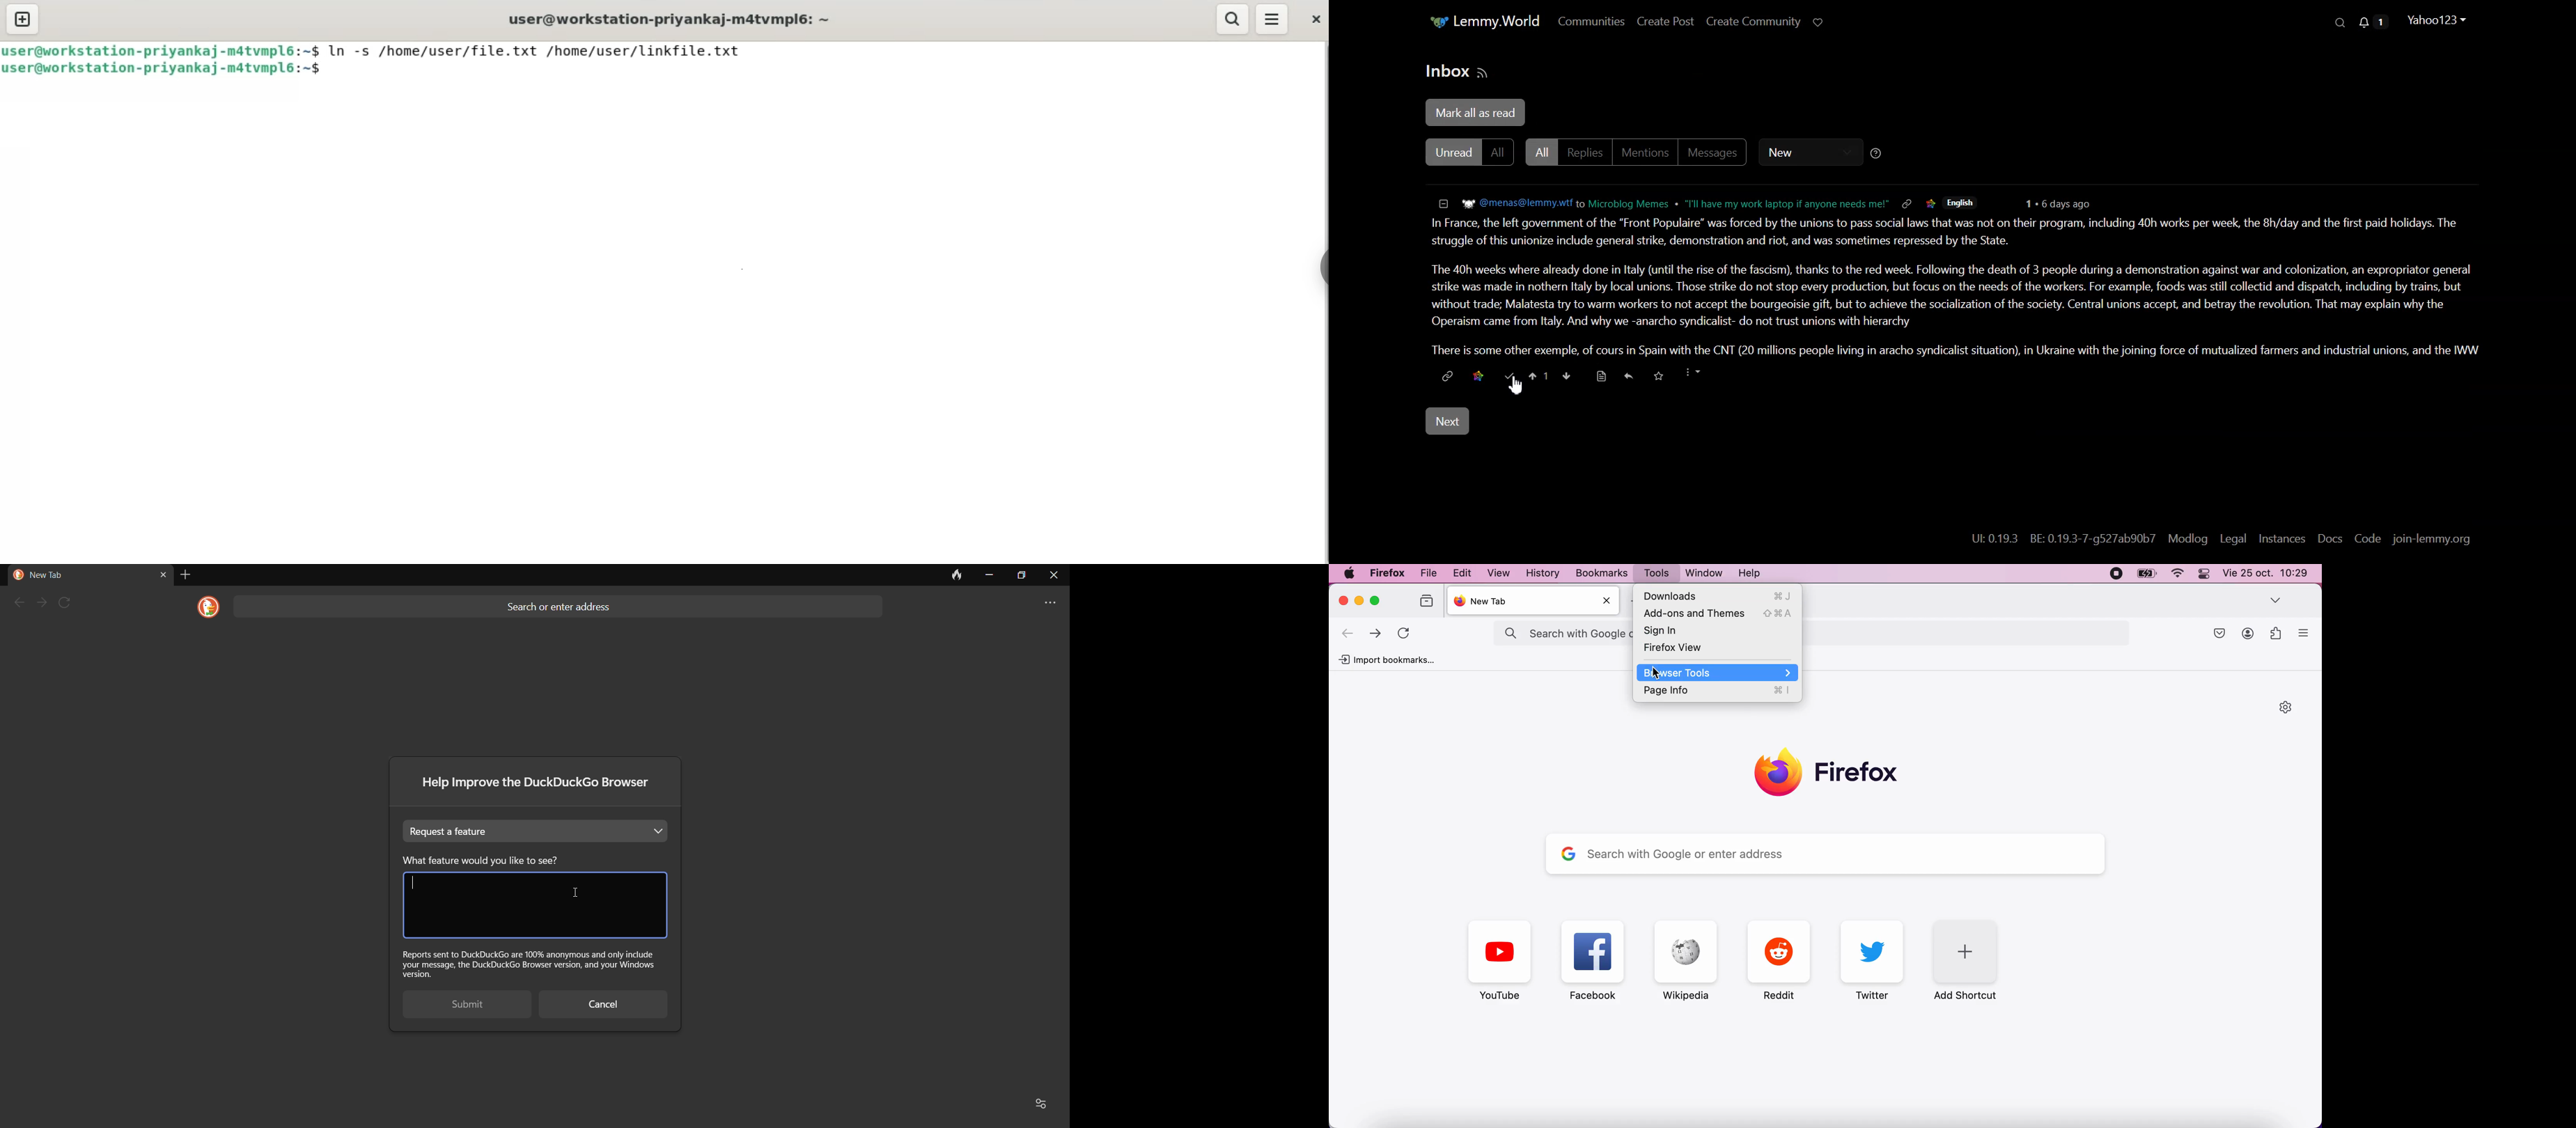 The width and height of the screenshot is (2576, 1148). What do you see at coordinates (562, 604) in the screenshot?
I see `Search or enter address` at bounding box center [562, 604].